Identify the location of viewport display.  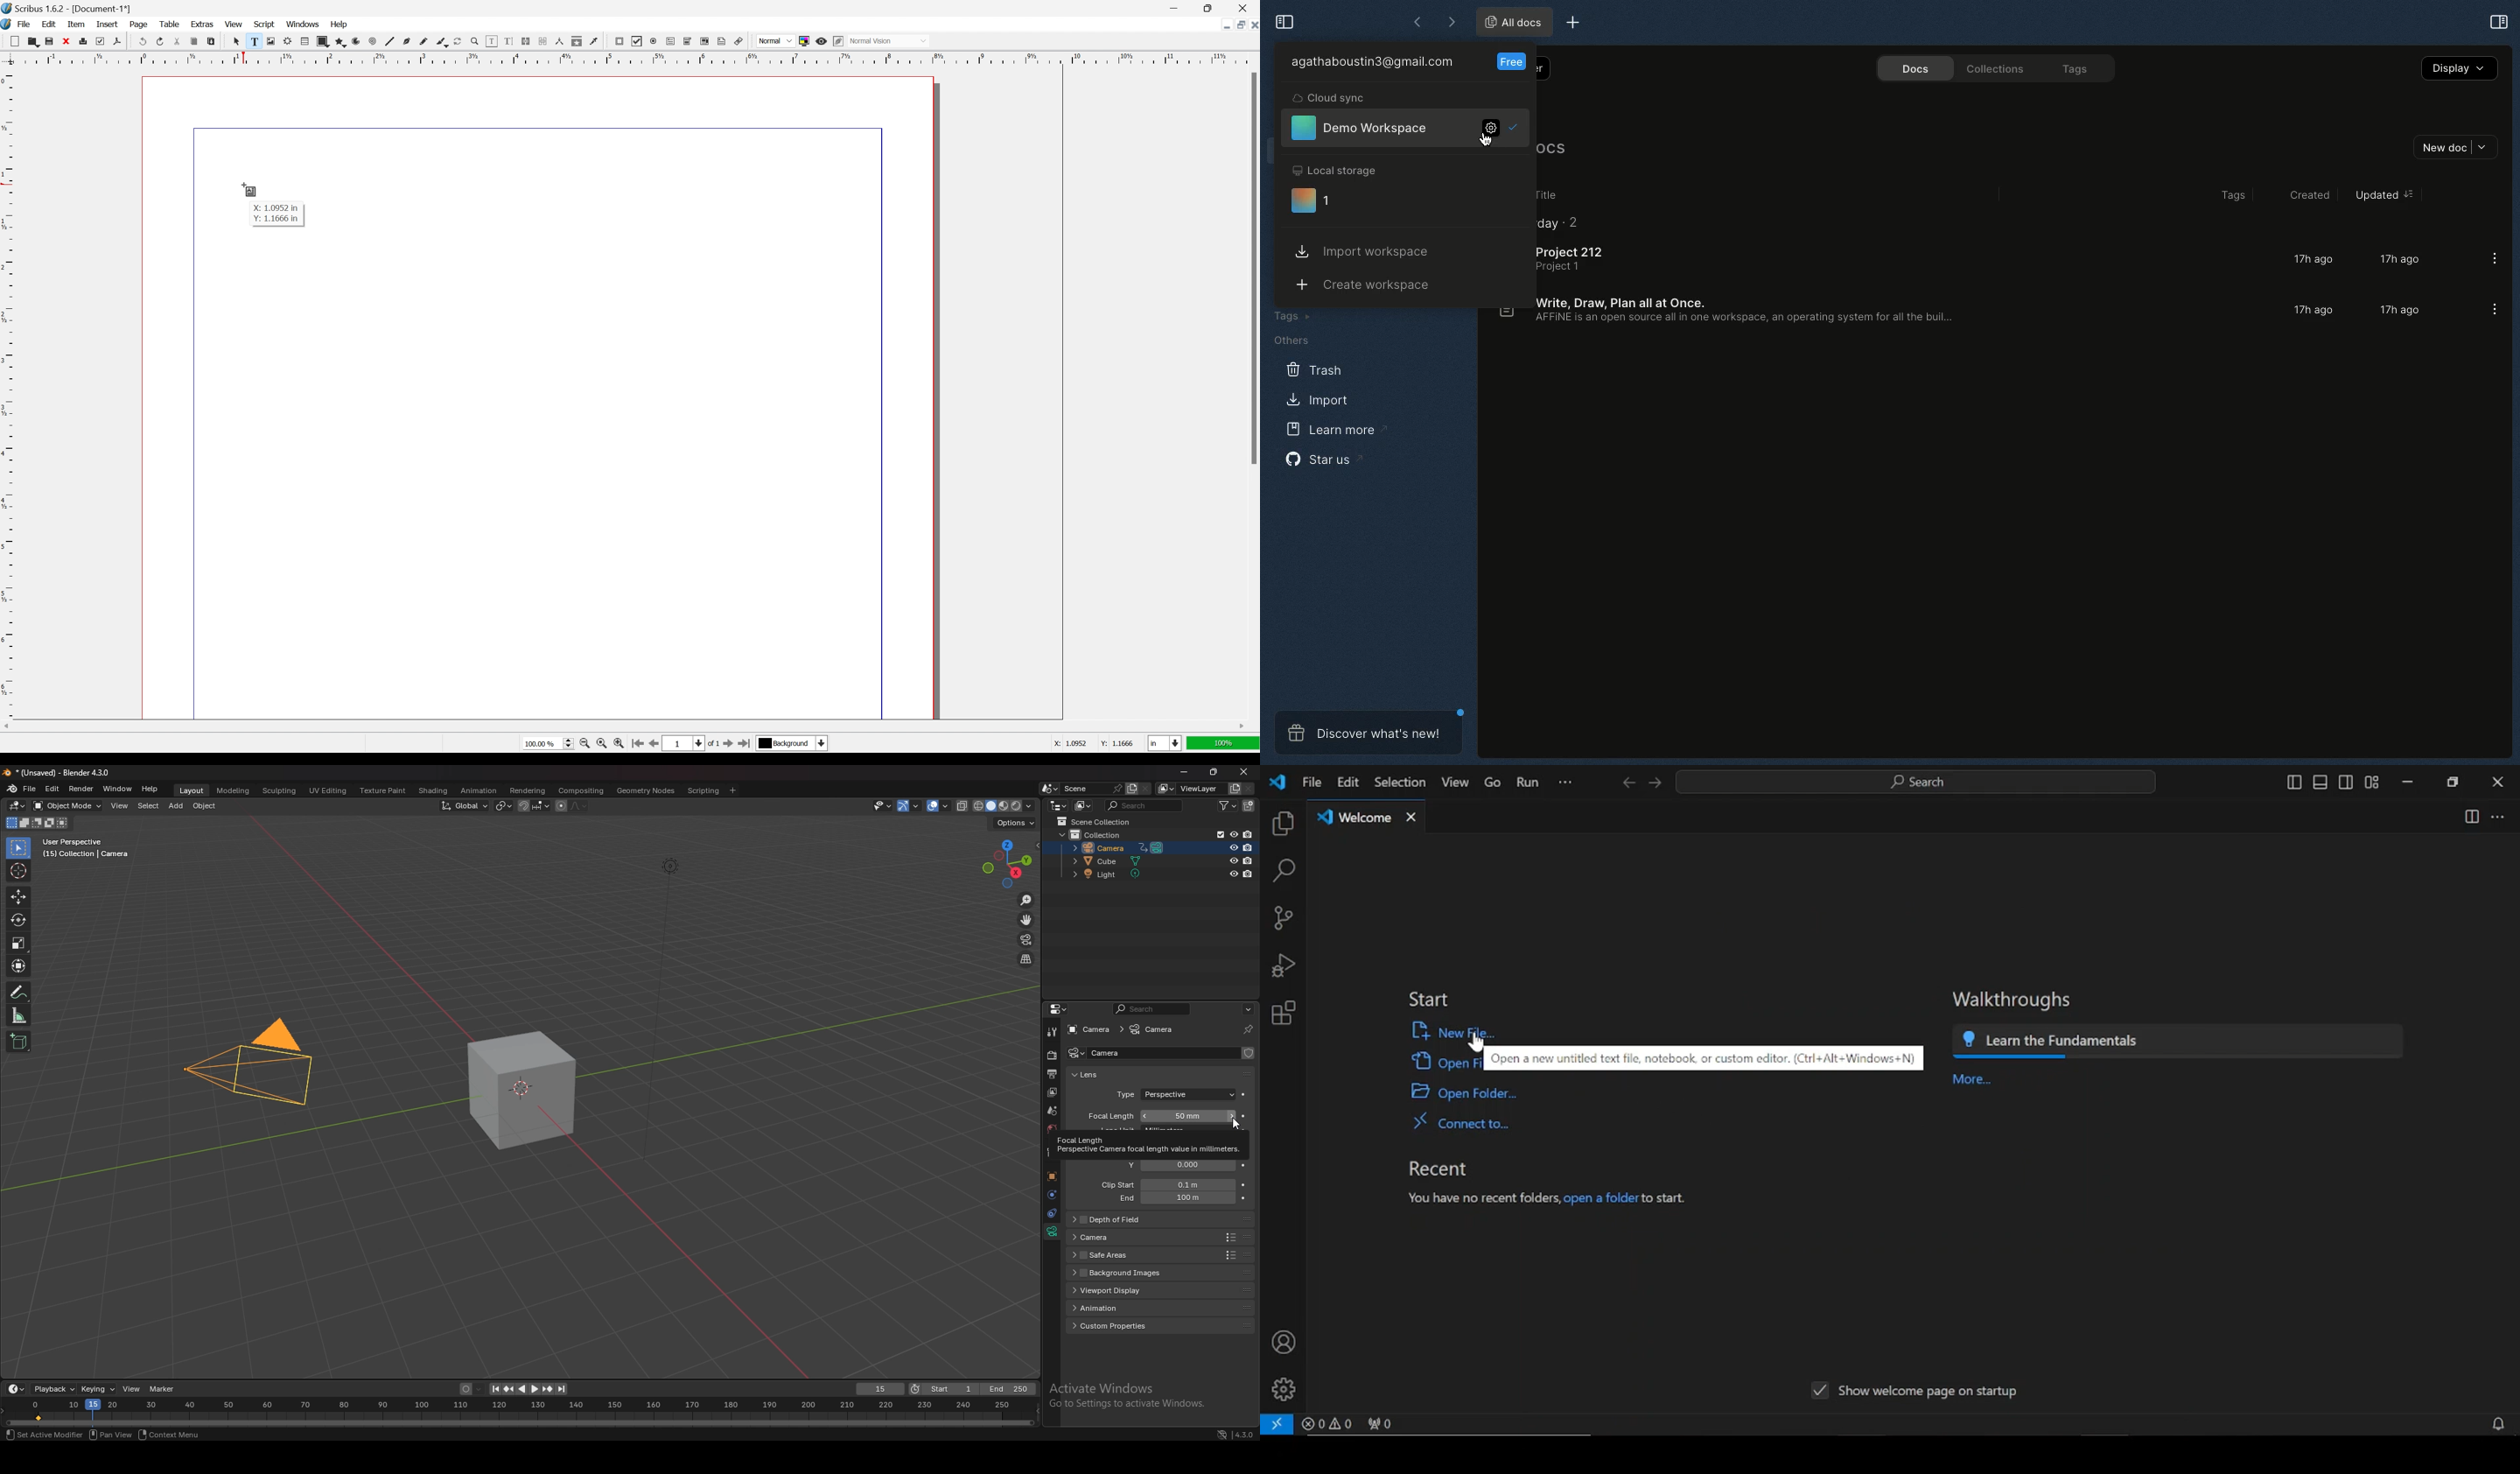
(1130, 1290).